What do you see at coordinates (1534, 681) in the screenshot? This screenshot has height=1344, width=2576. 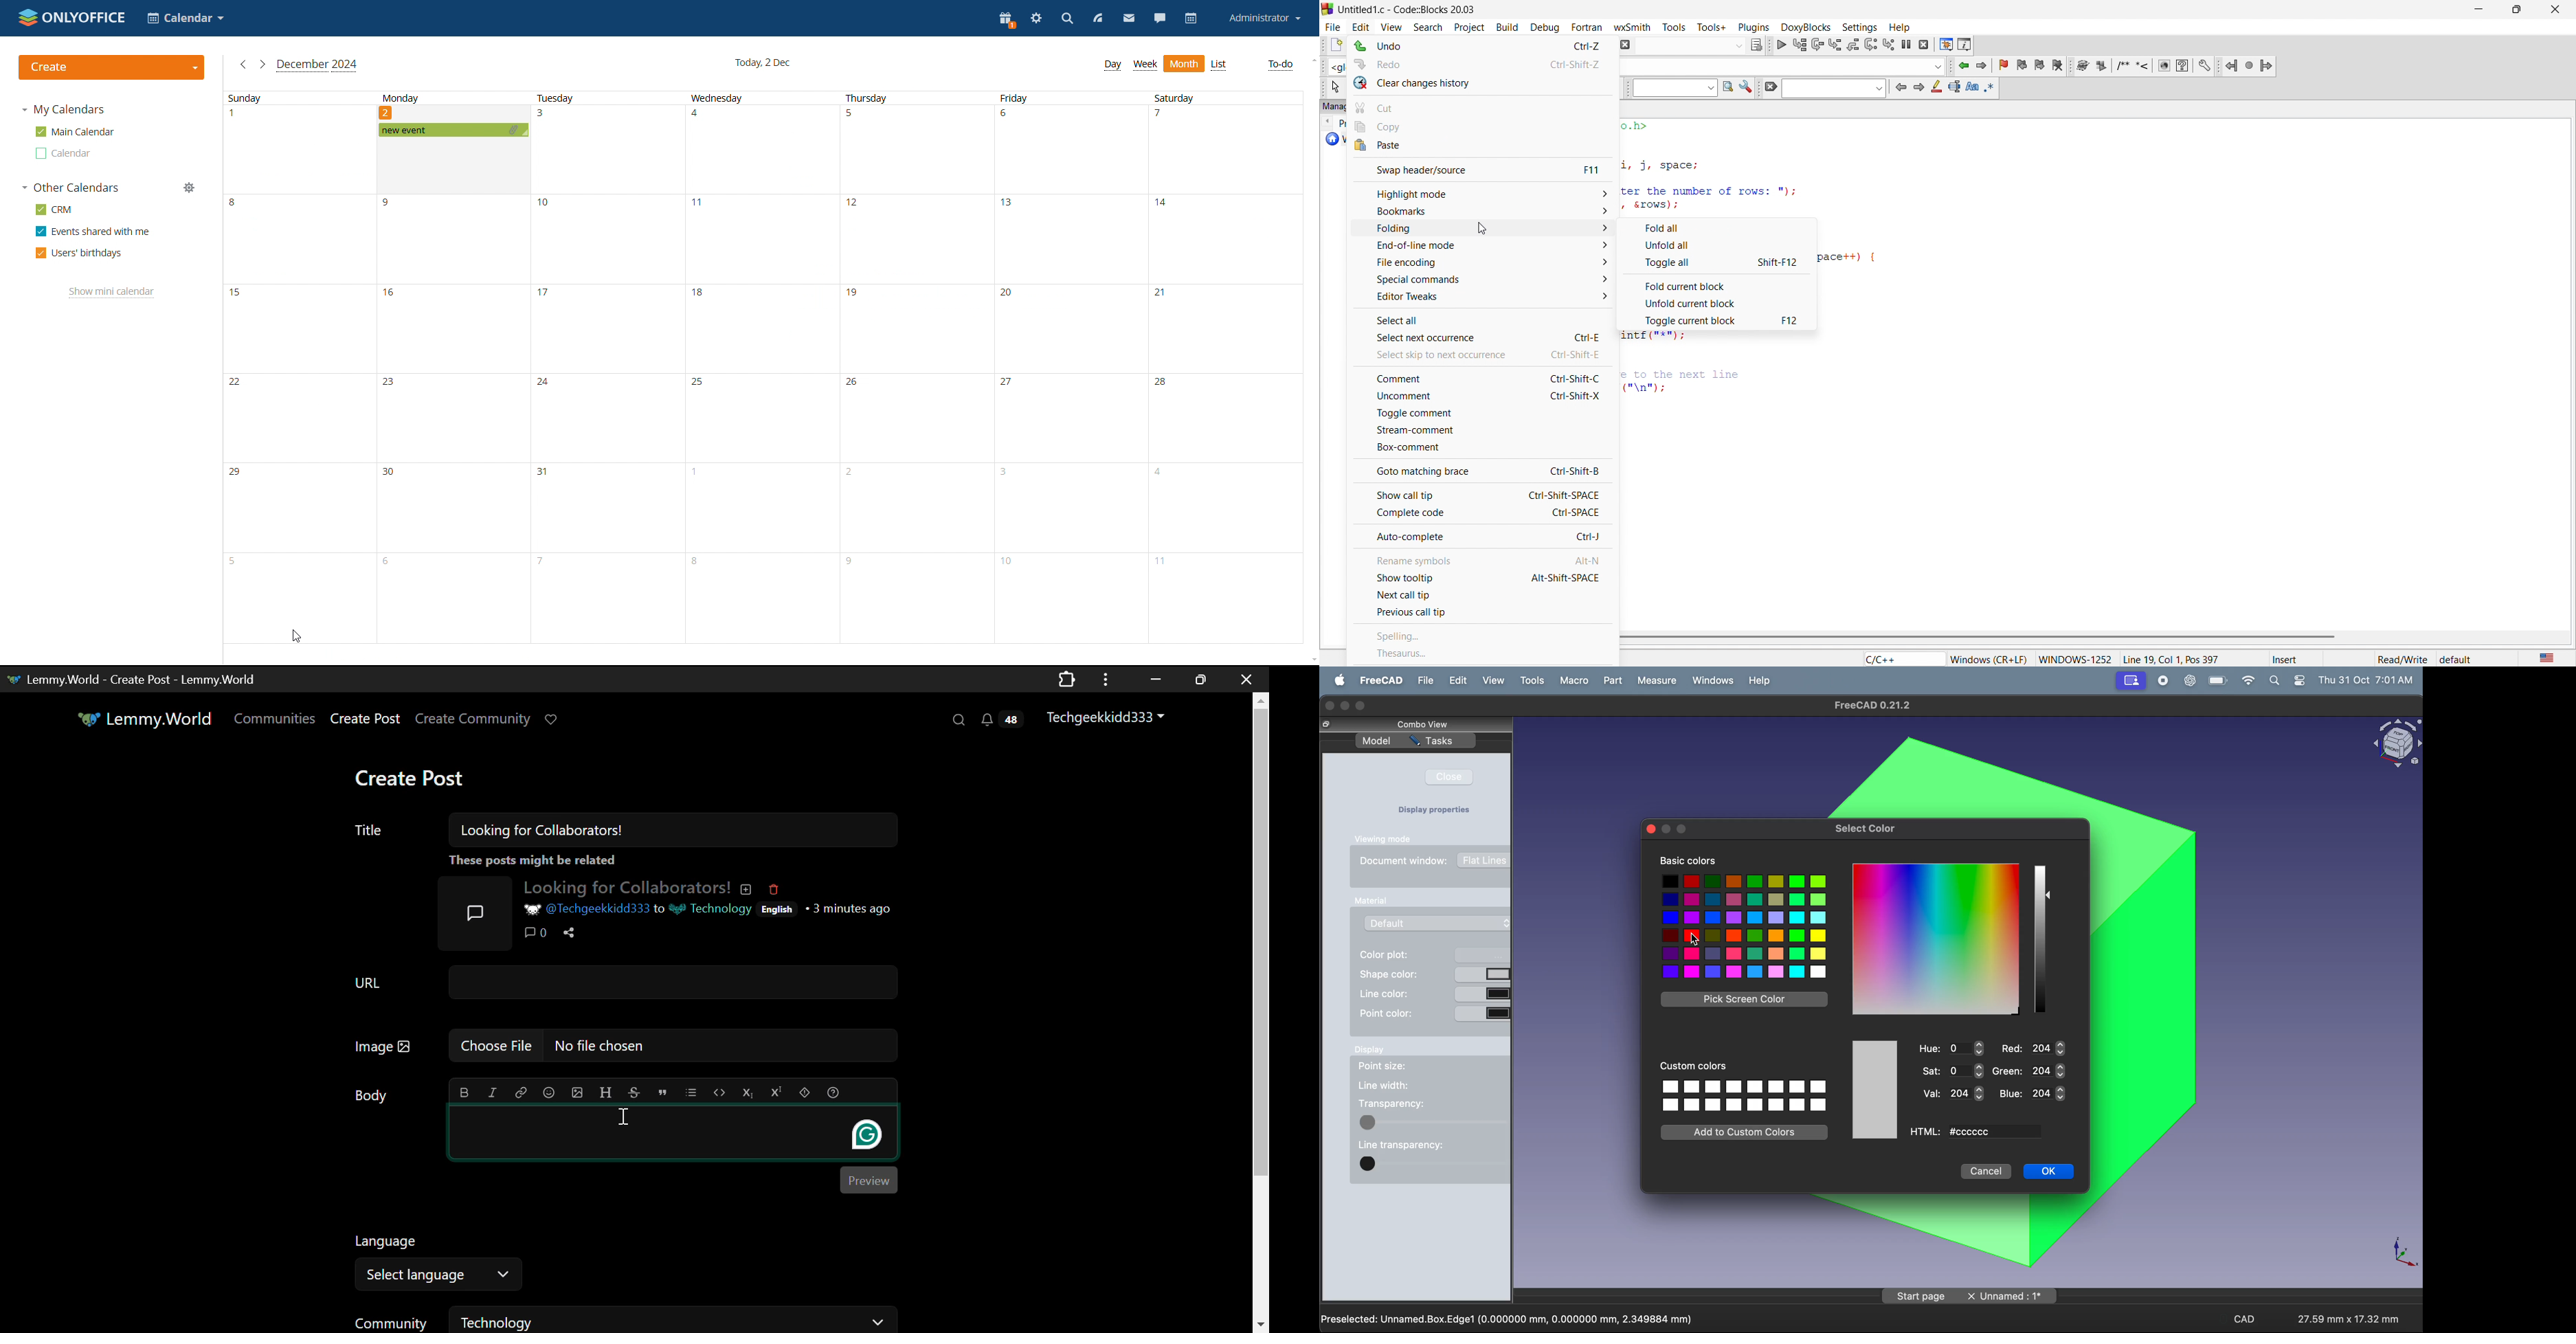 I see `tools` at bounding box center [1534, 681].